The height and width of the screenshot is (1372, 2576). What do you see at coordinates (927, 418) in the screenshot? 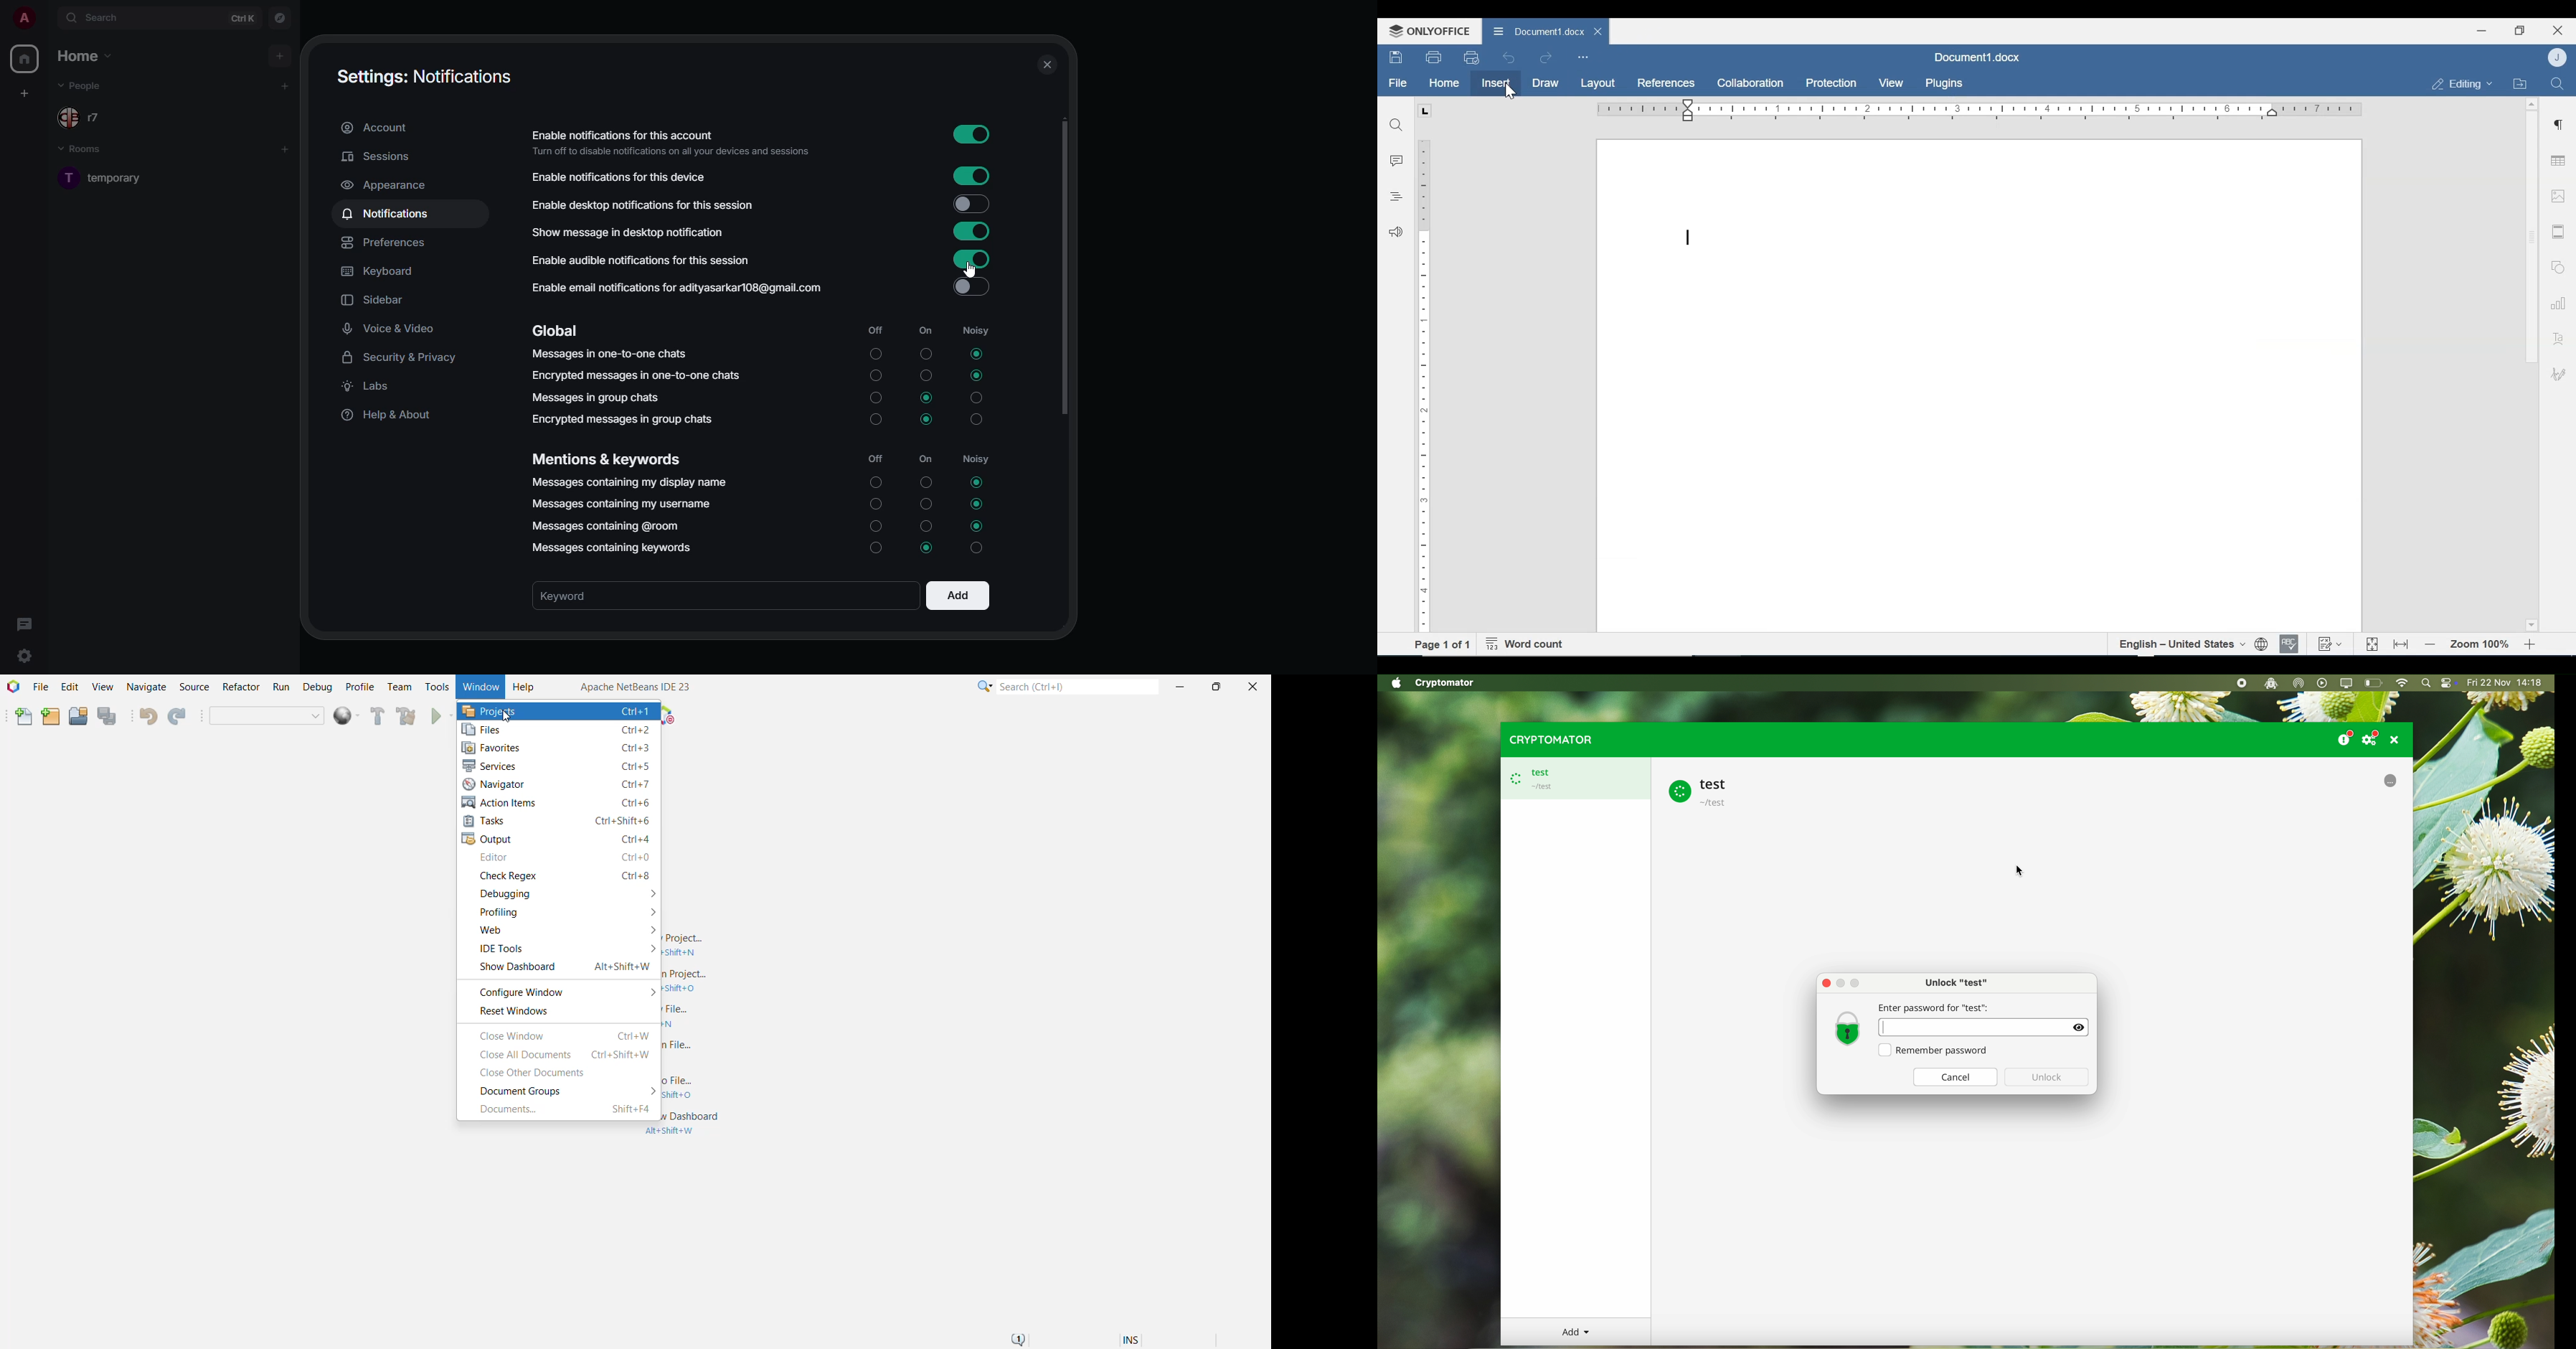
I see `selected` at bounding box center [927, 418].